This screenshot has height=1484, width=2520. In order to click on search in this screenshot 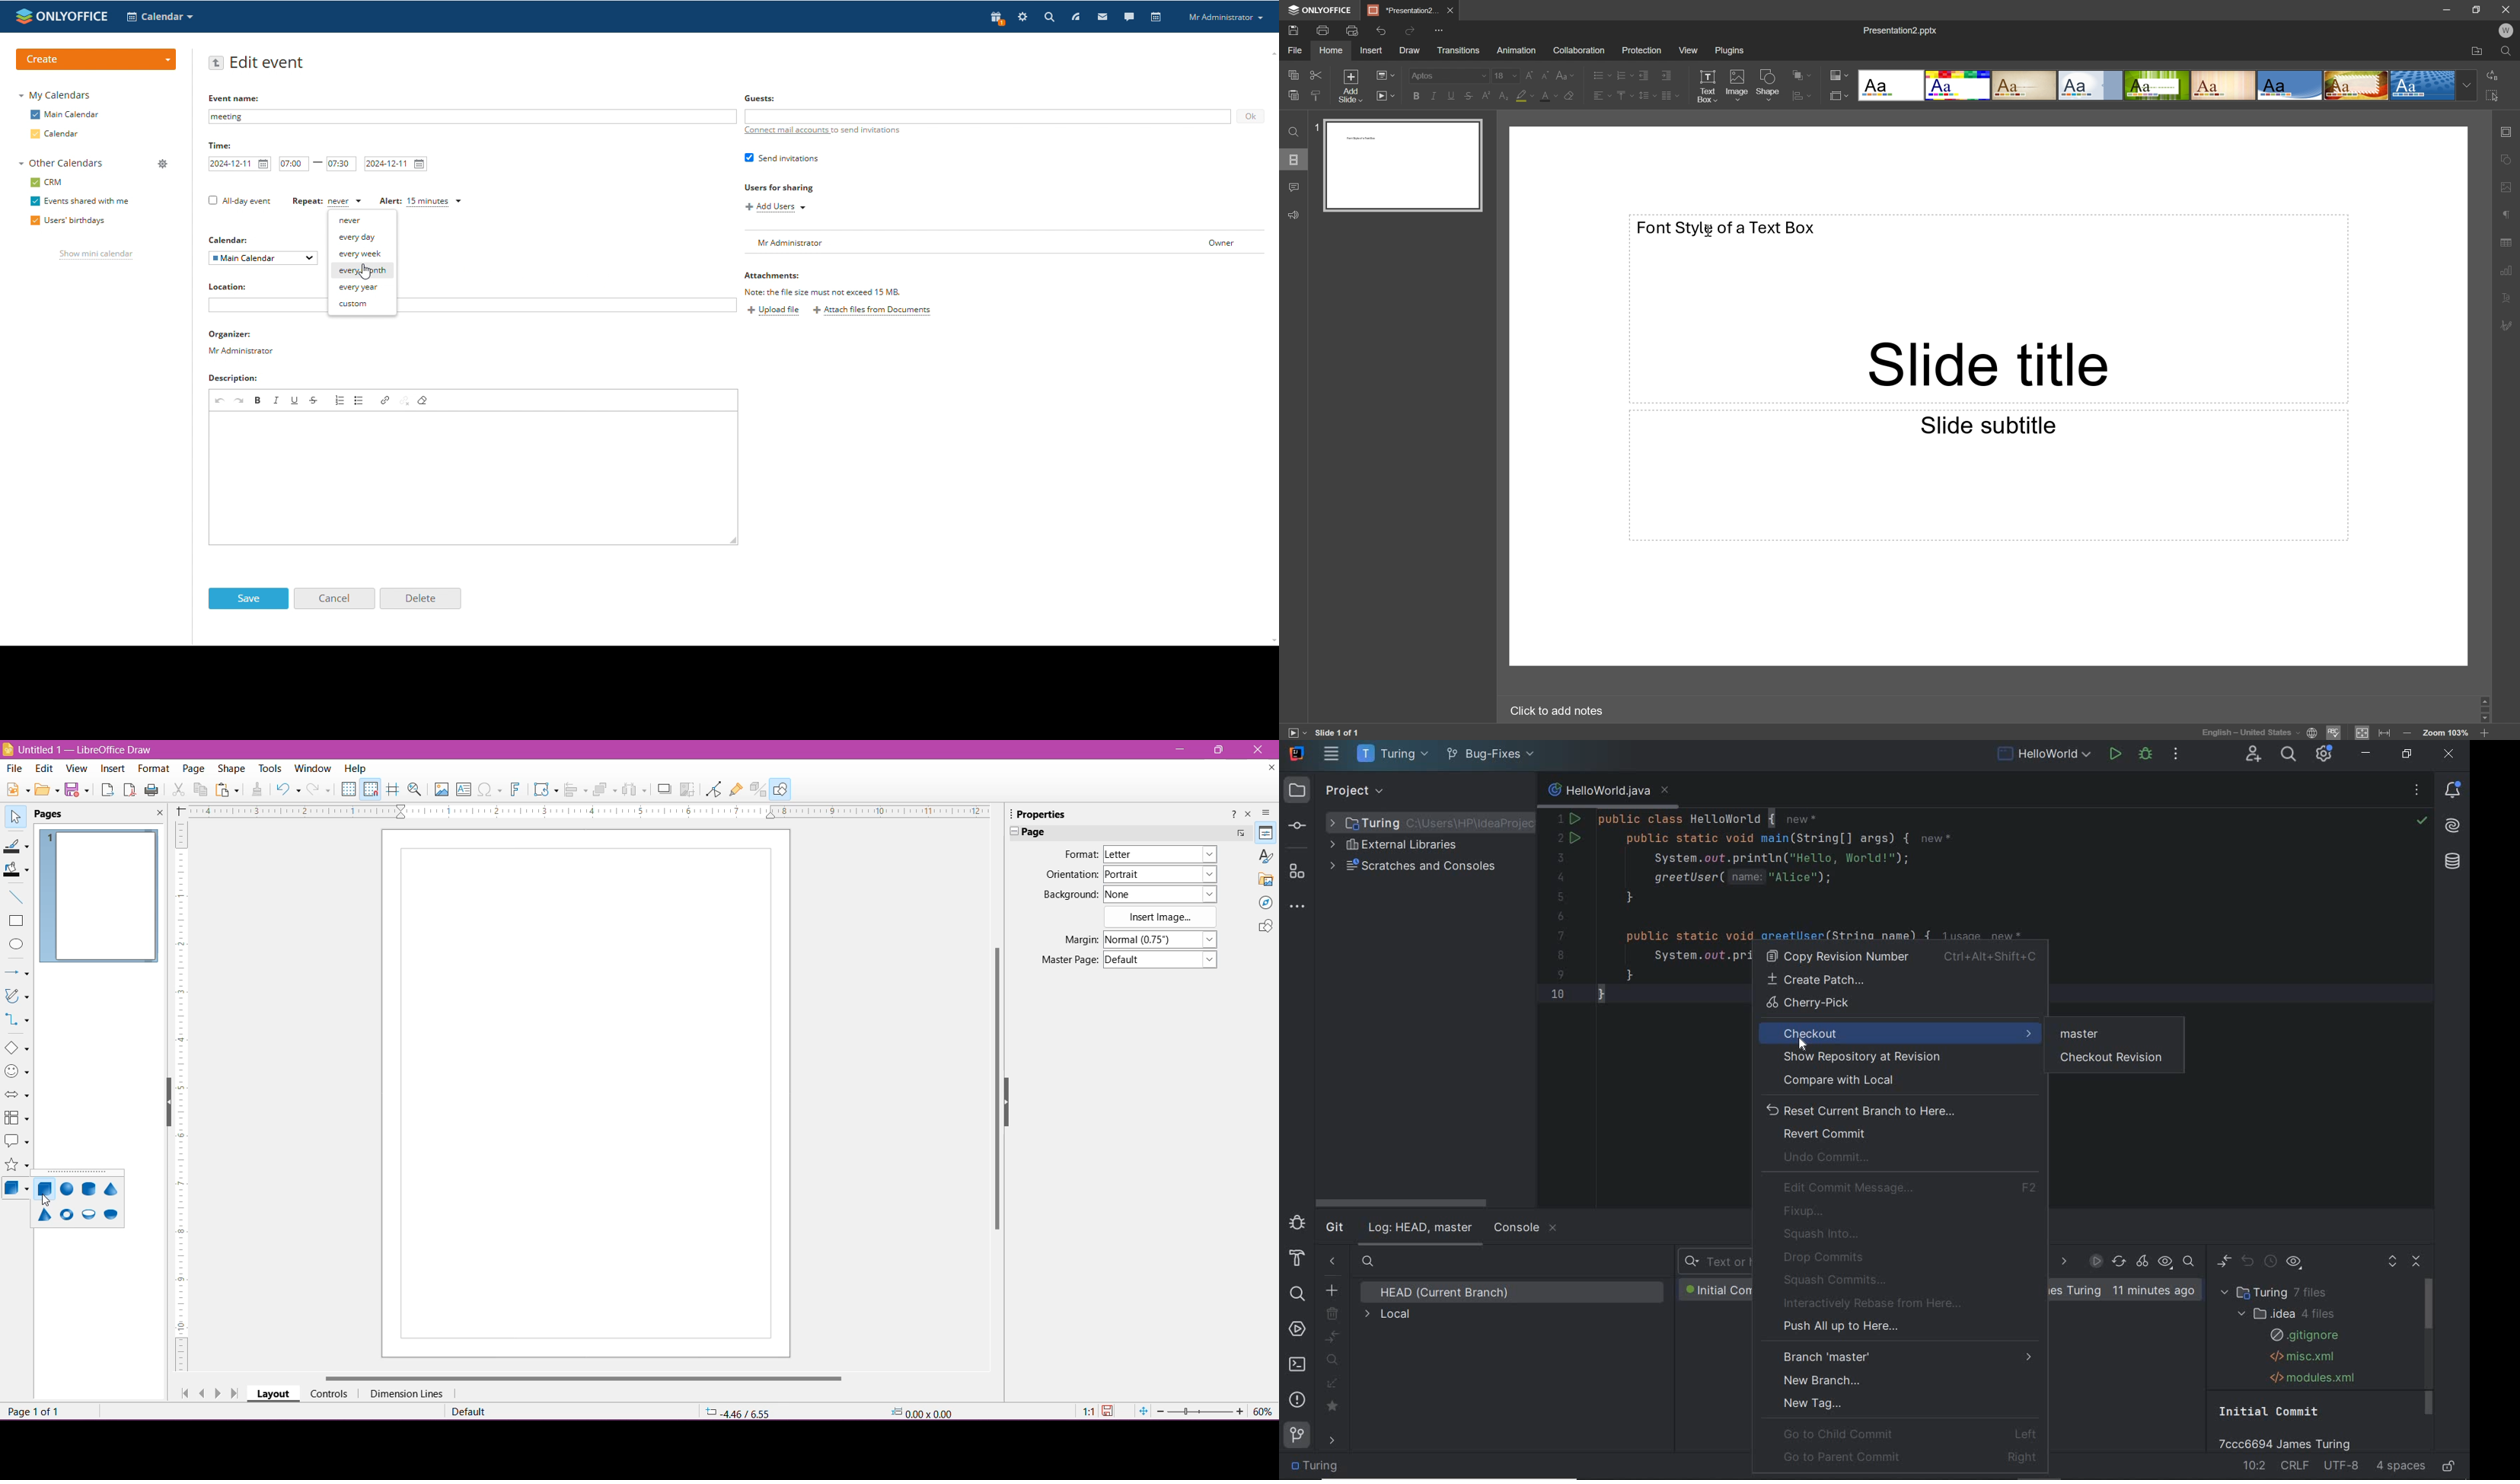, I will do `click(1092, 17)`.